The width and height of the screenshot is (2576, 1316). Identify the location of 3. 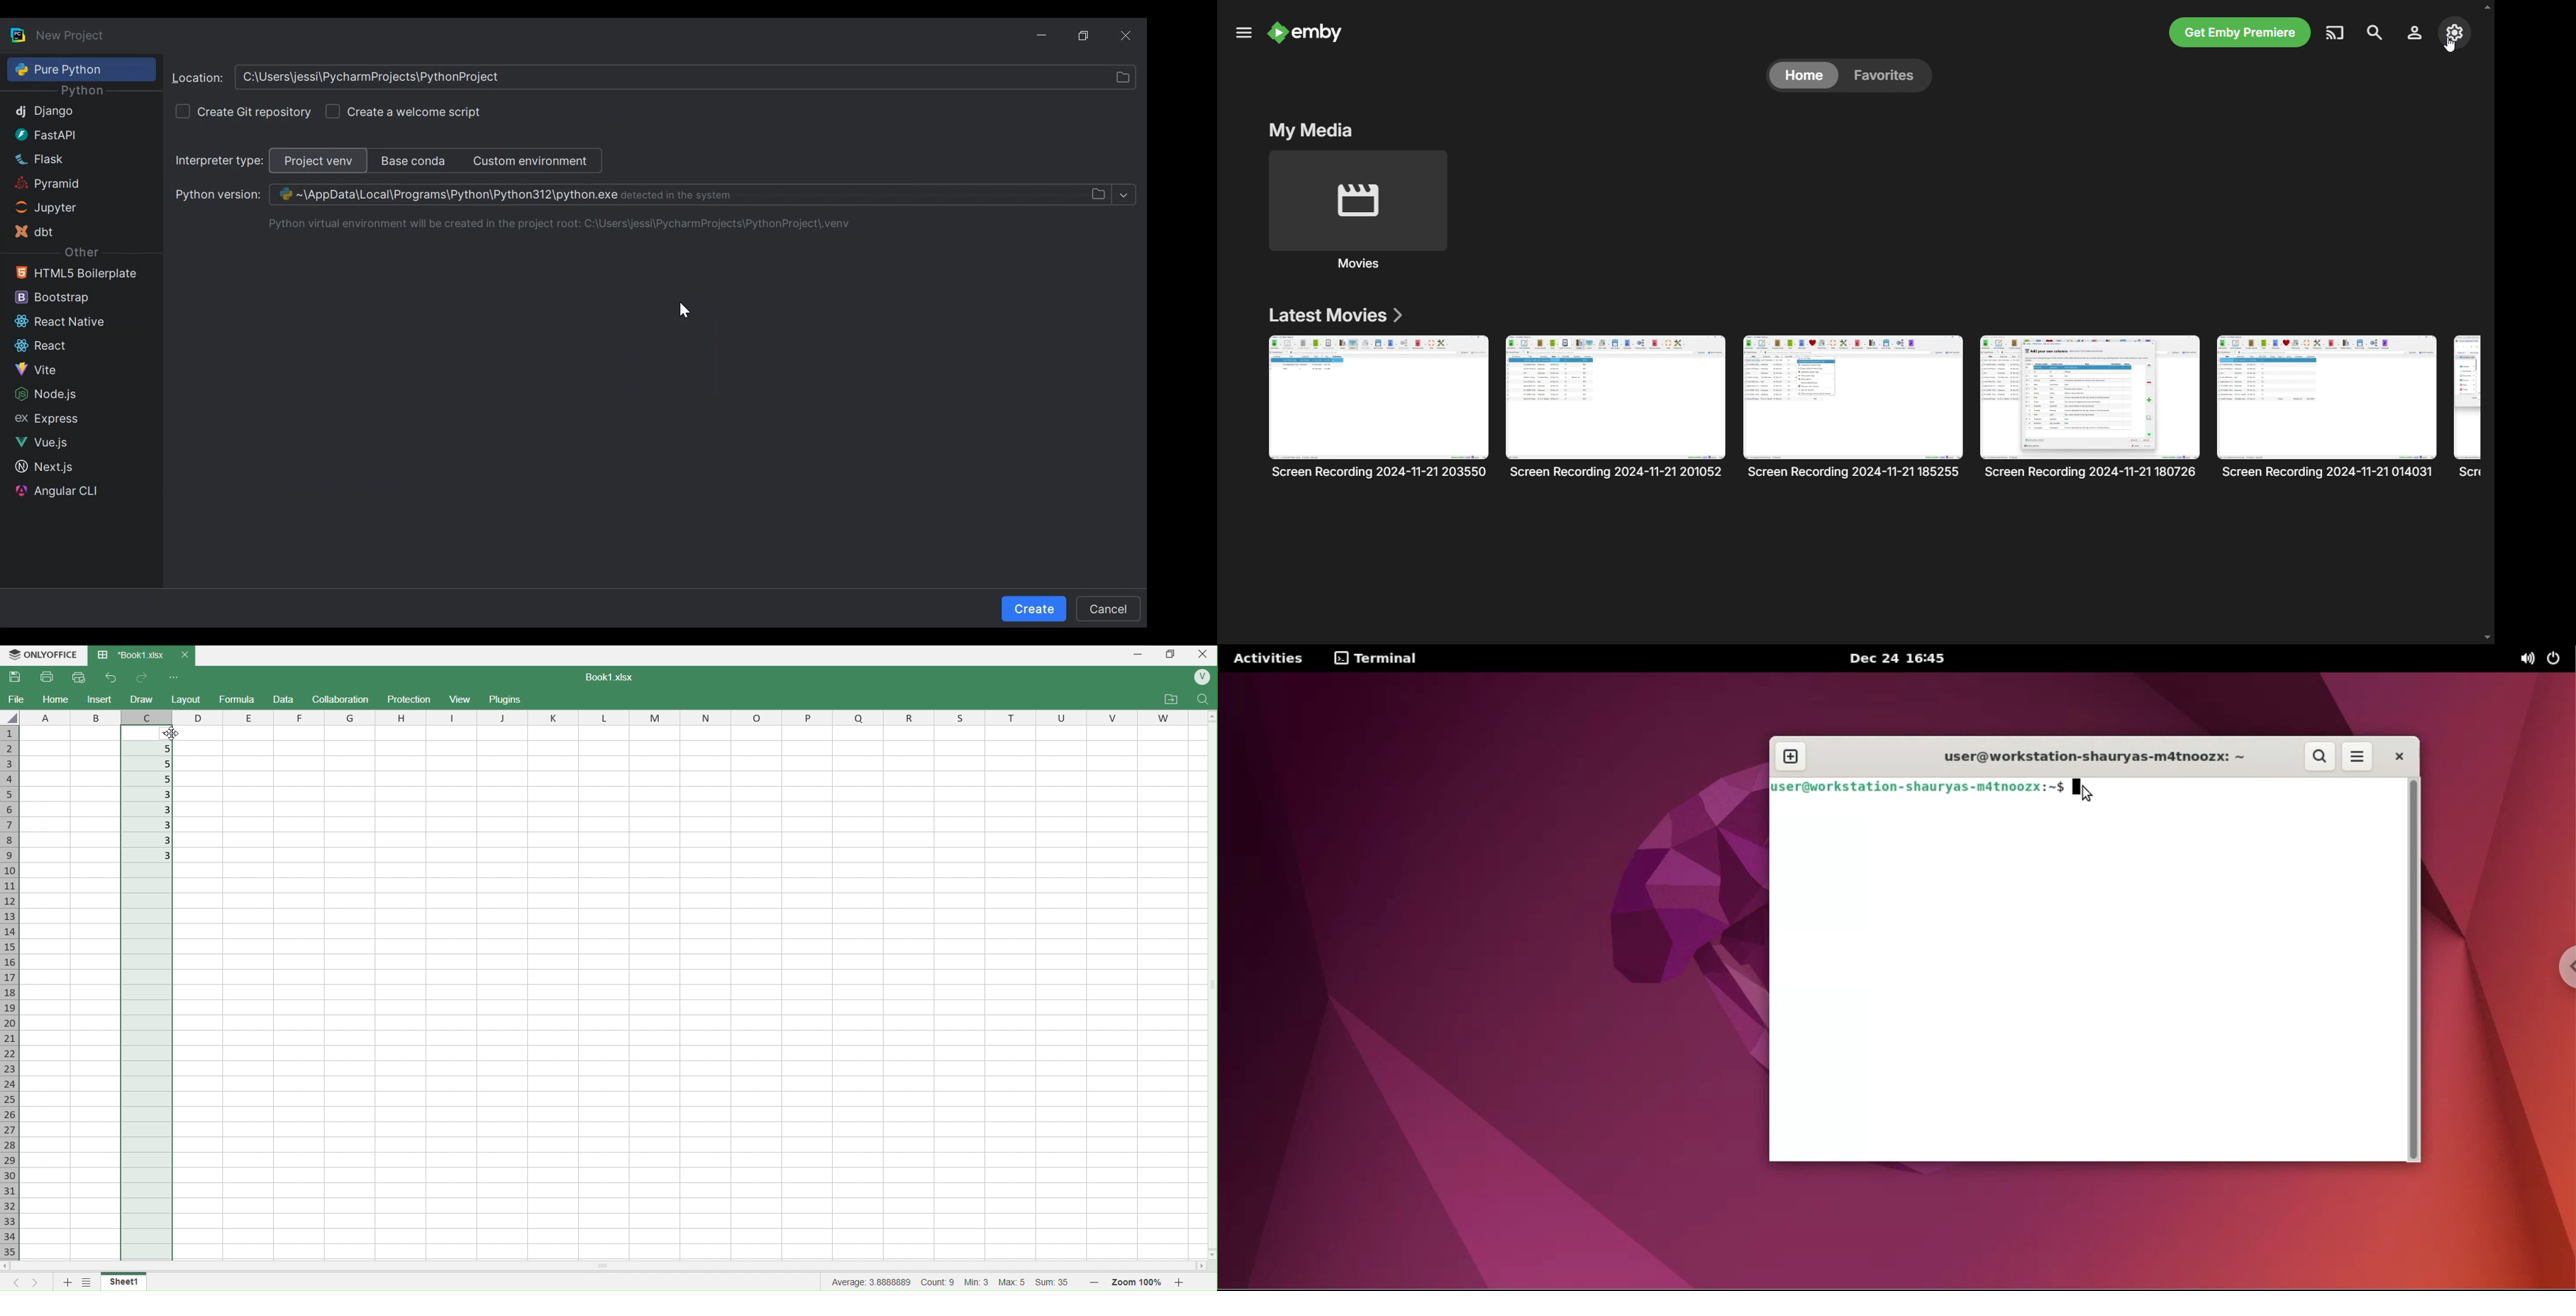
(147, 809).